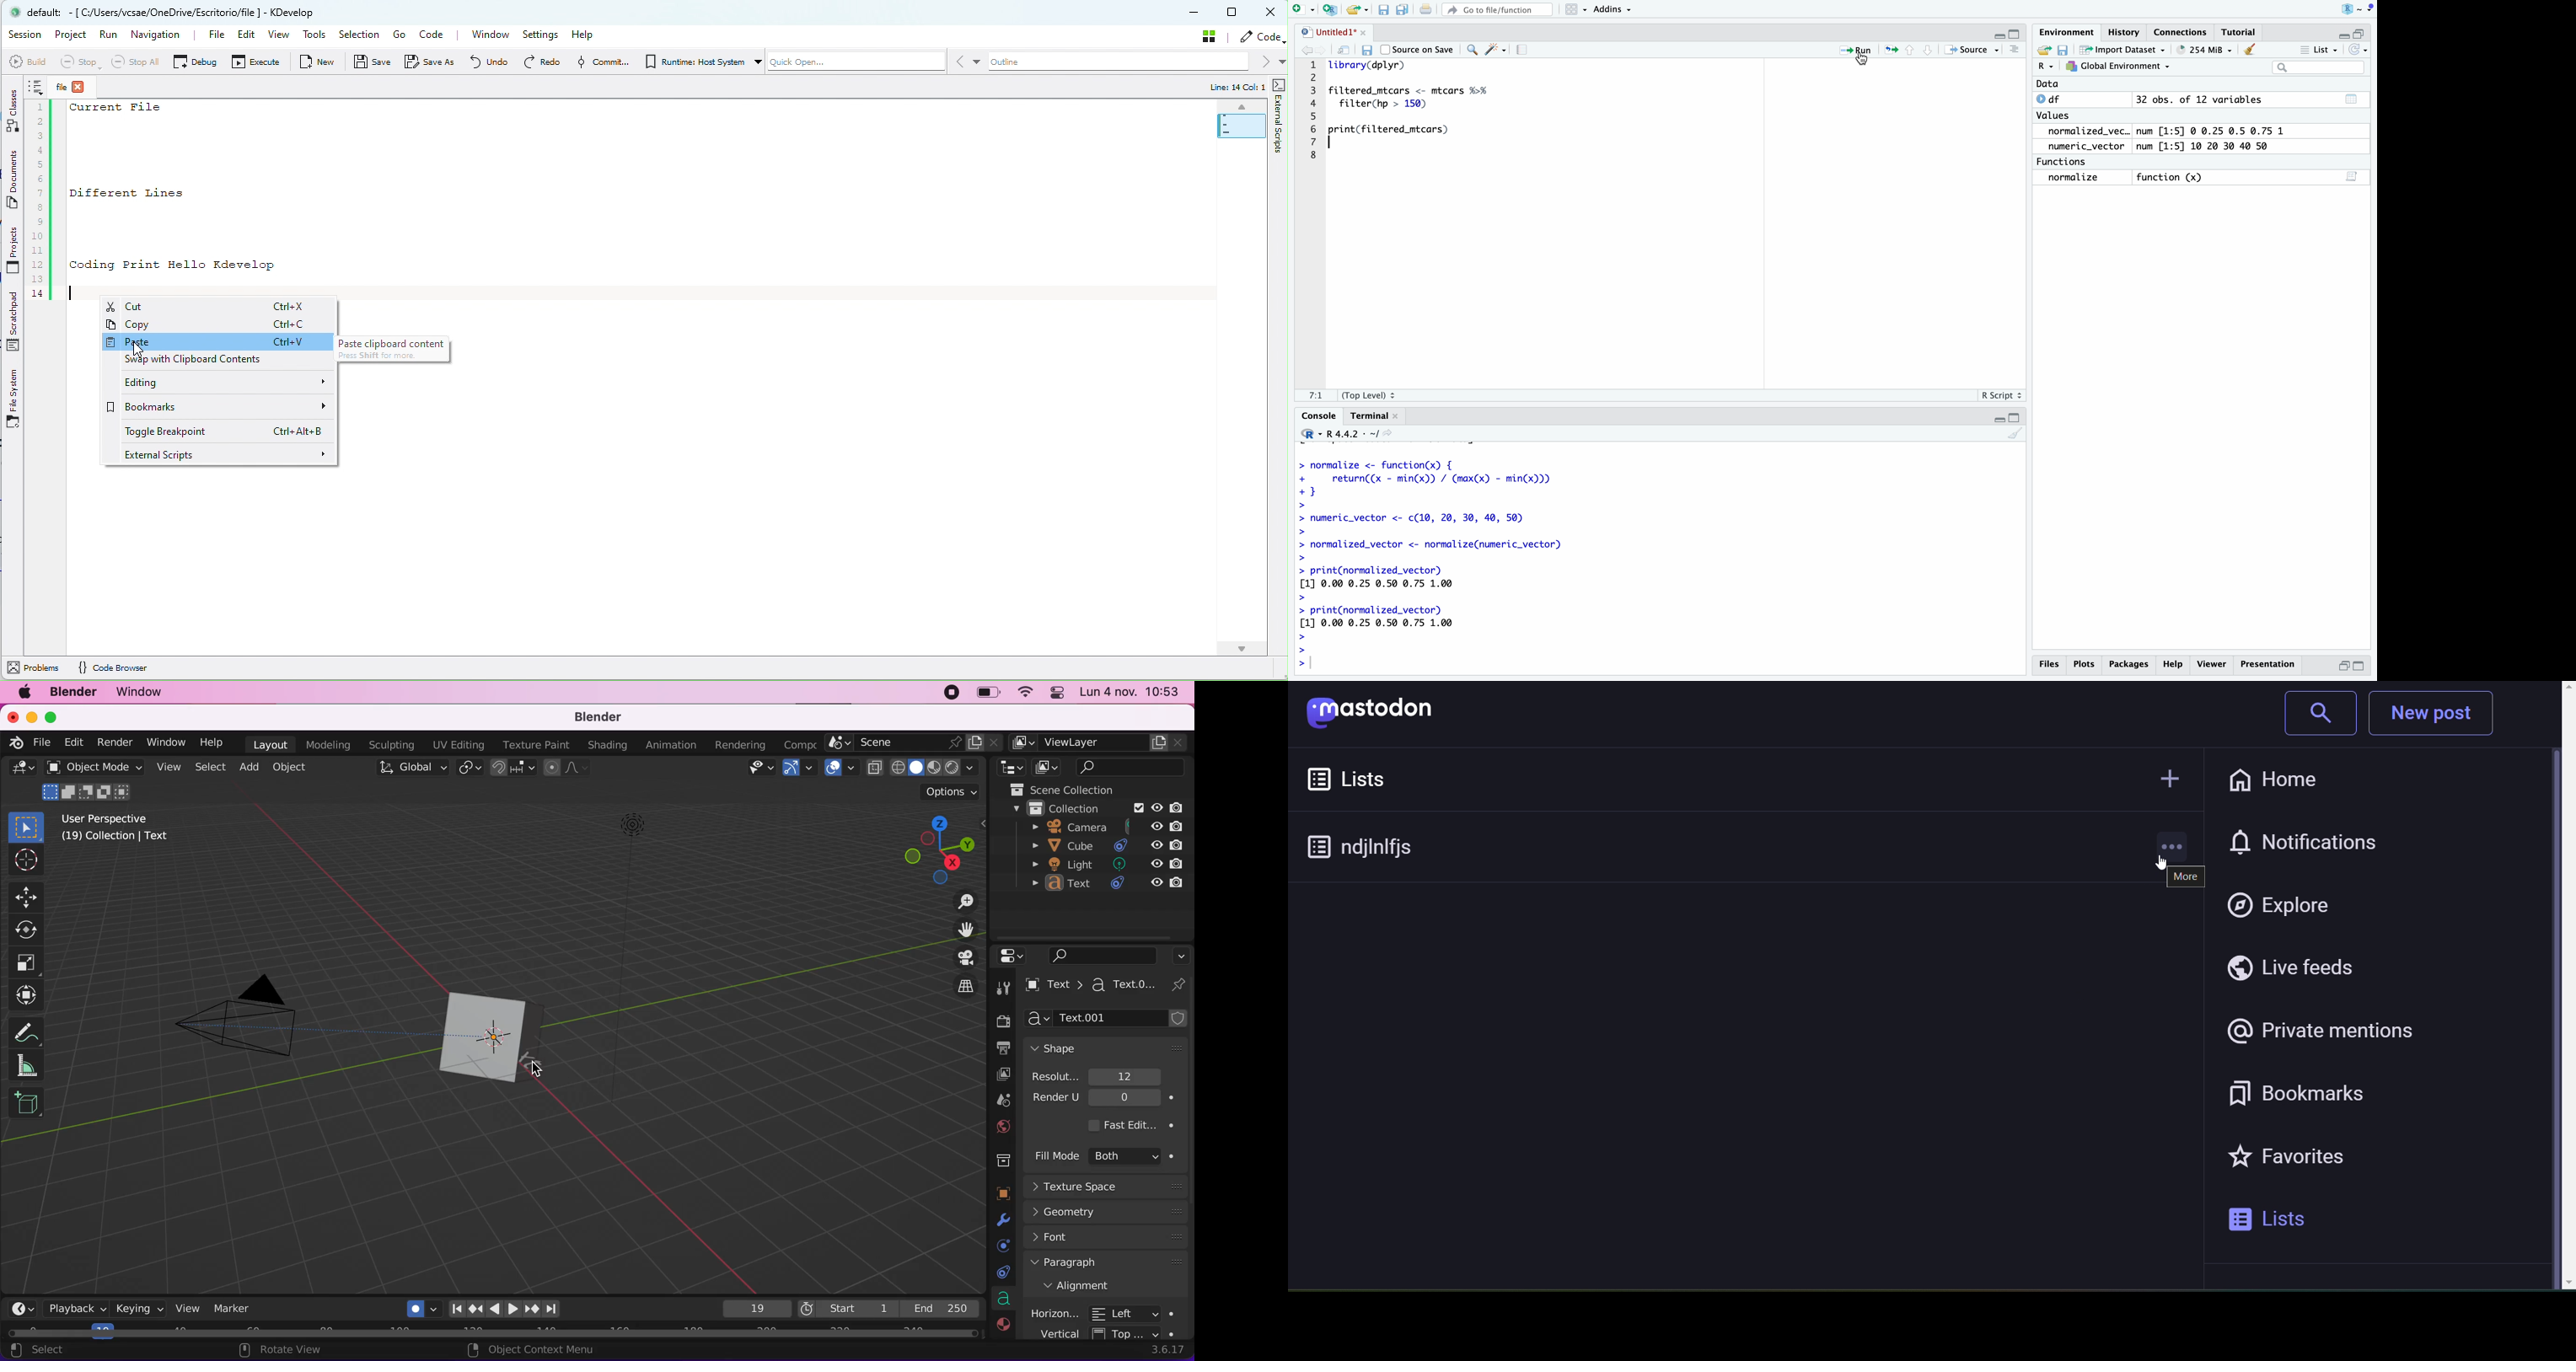  Describe the element at coordinates (1348, 434) in the screenshot. I see `R 4.4.2 . ~/` at that location.